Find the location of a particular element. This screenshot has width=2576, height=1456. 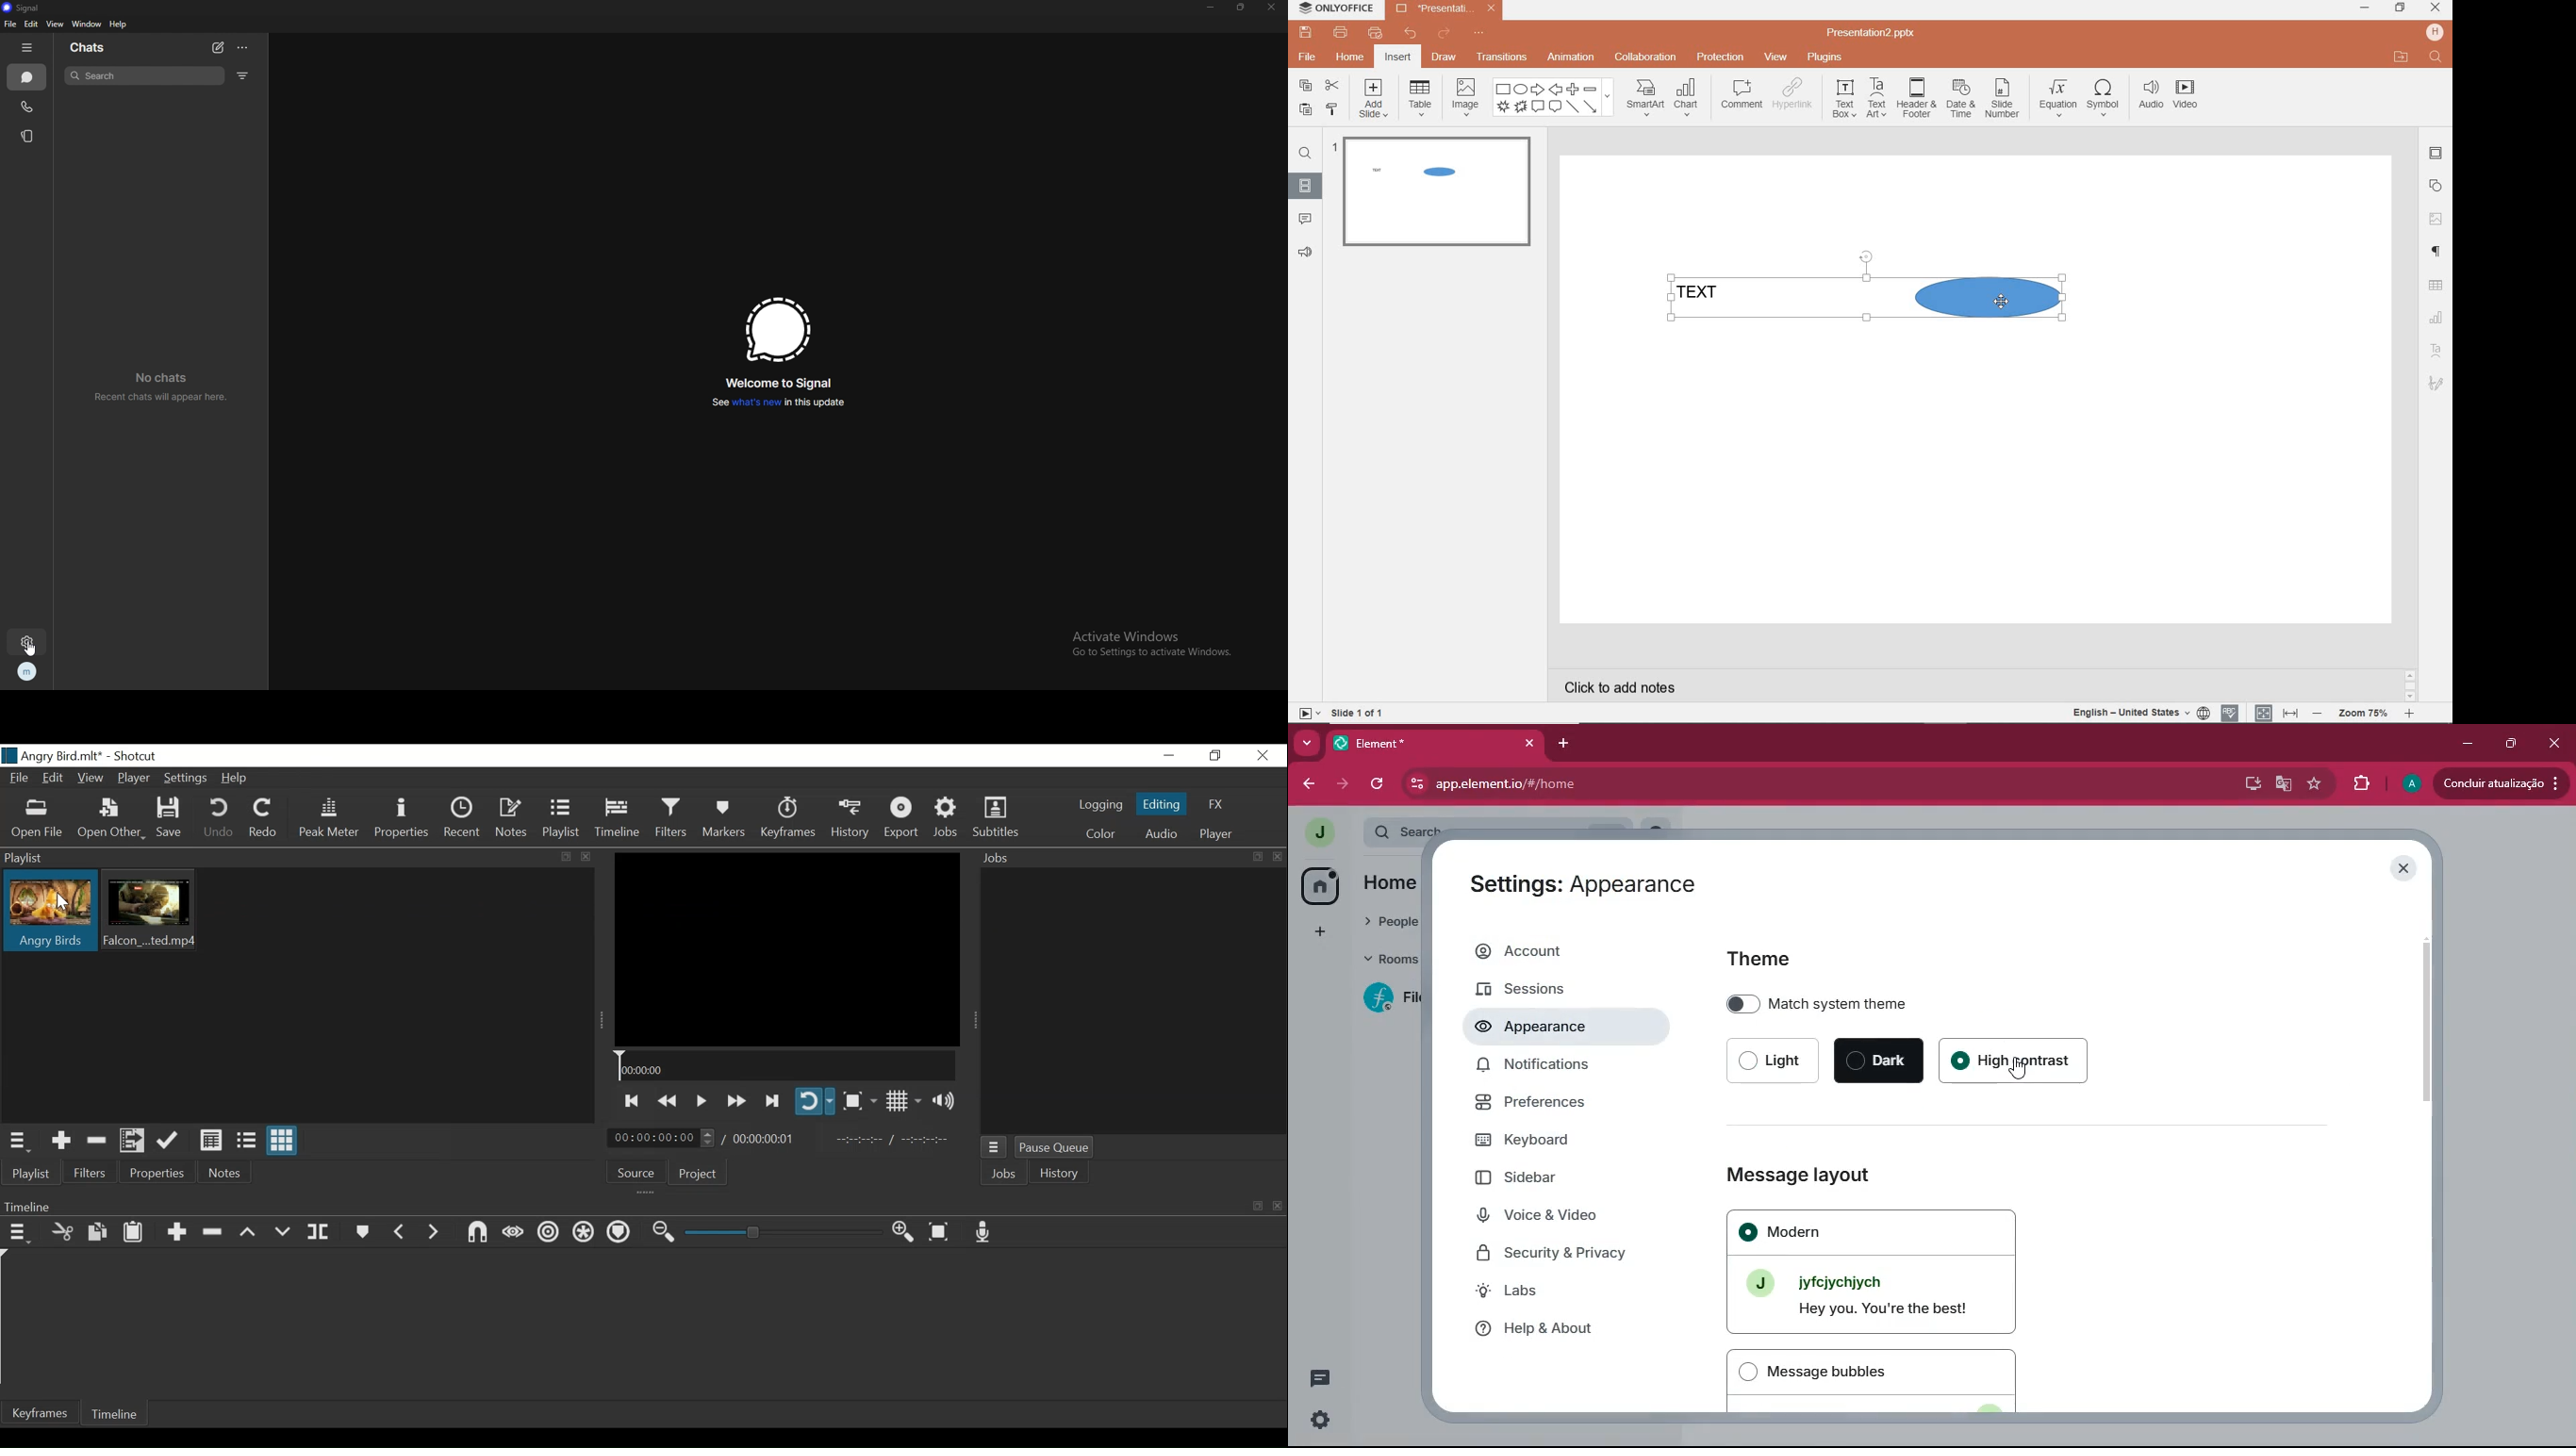

Cursor is located at coordinates (2016, 1069).